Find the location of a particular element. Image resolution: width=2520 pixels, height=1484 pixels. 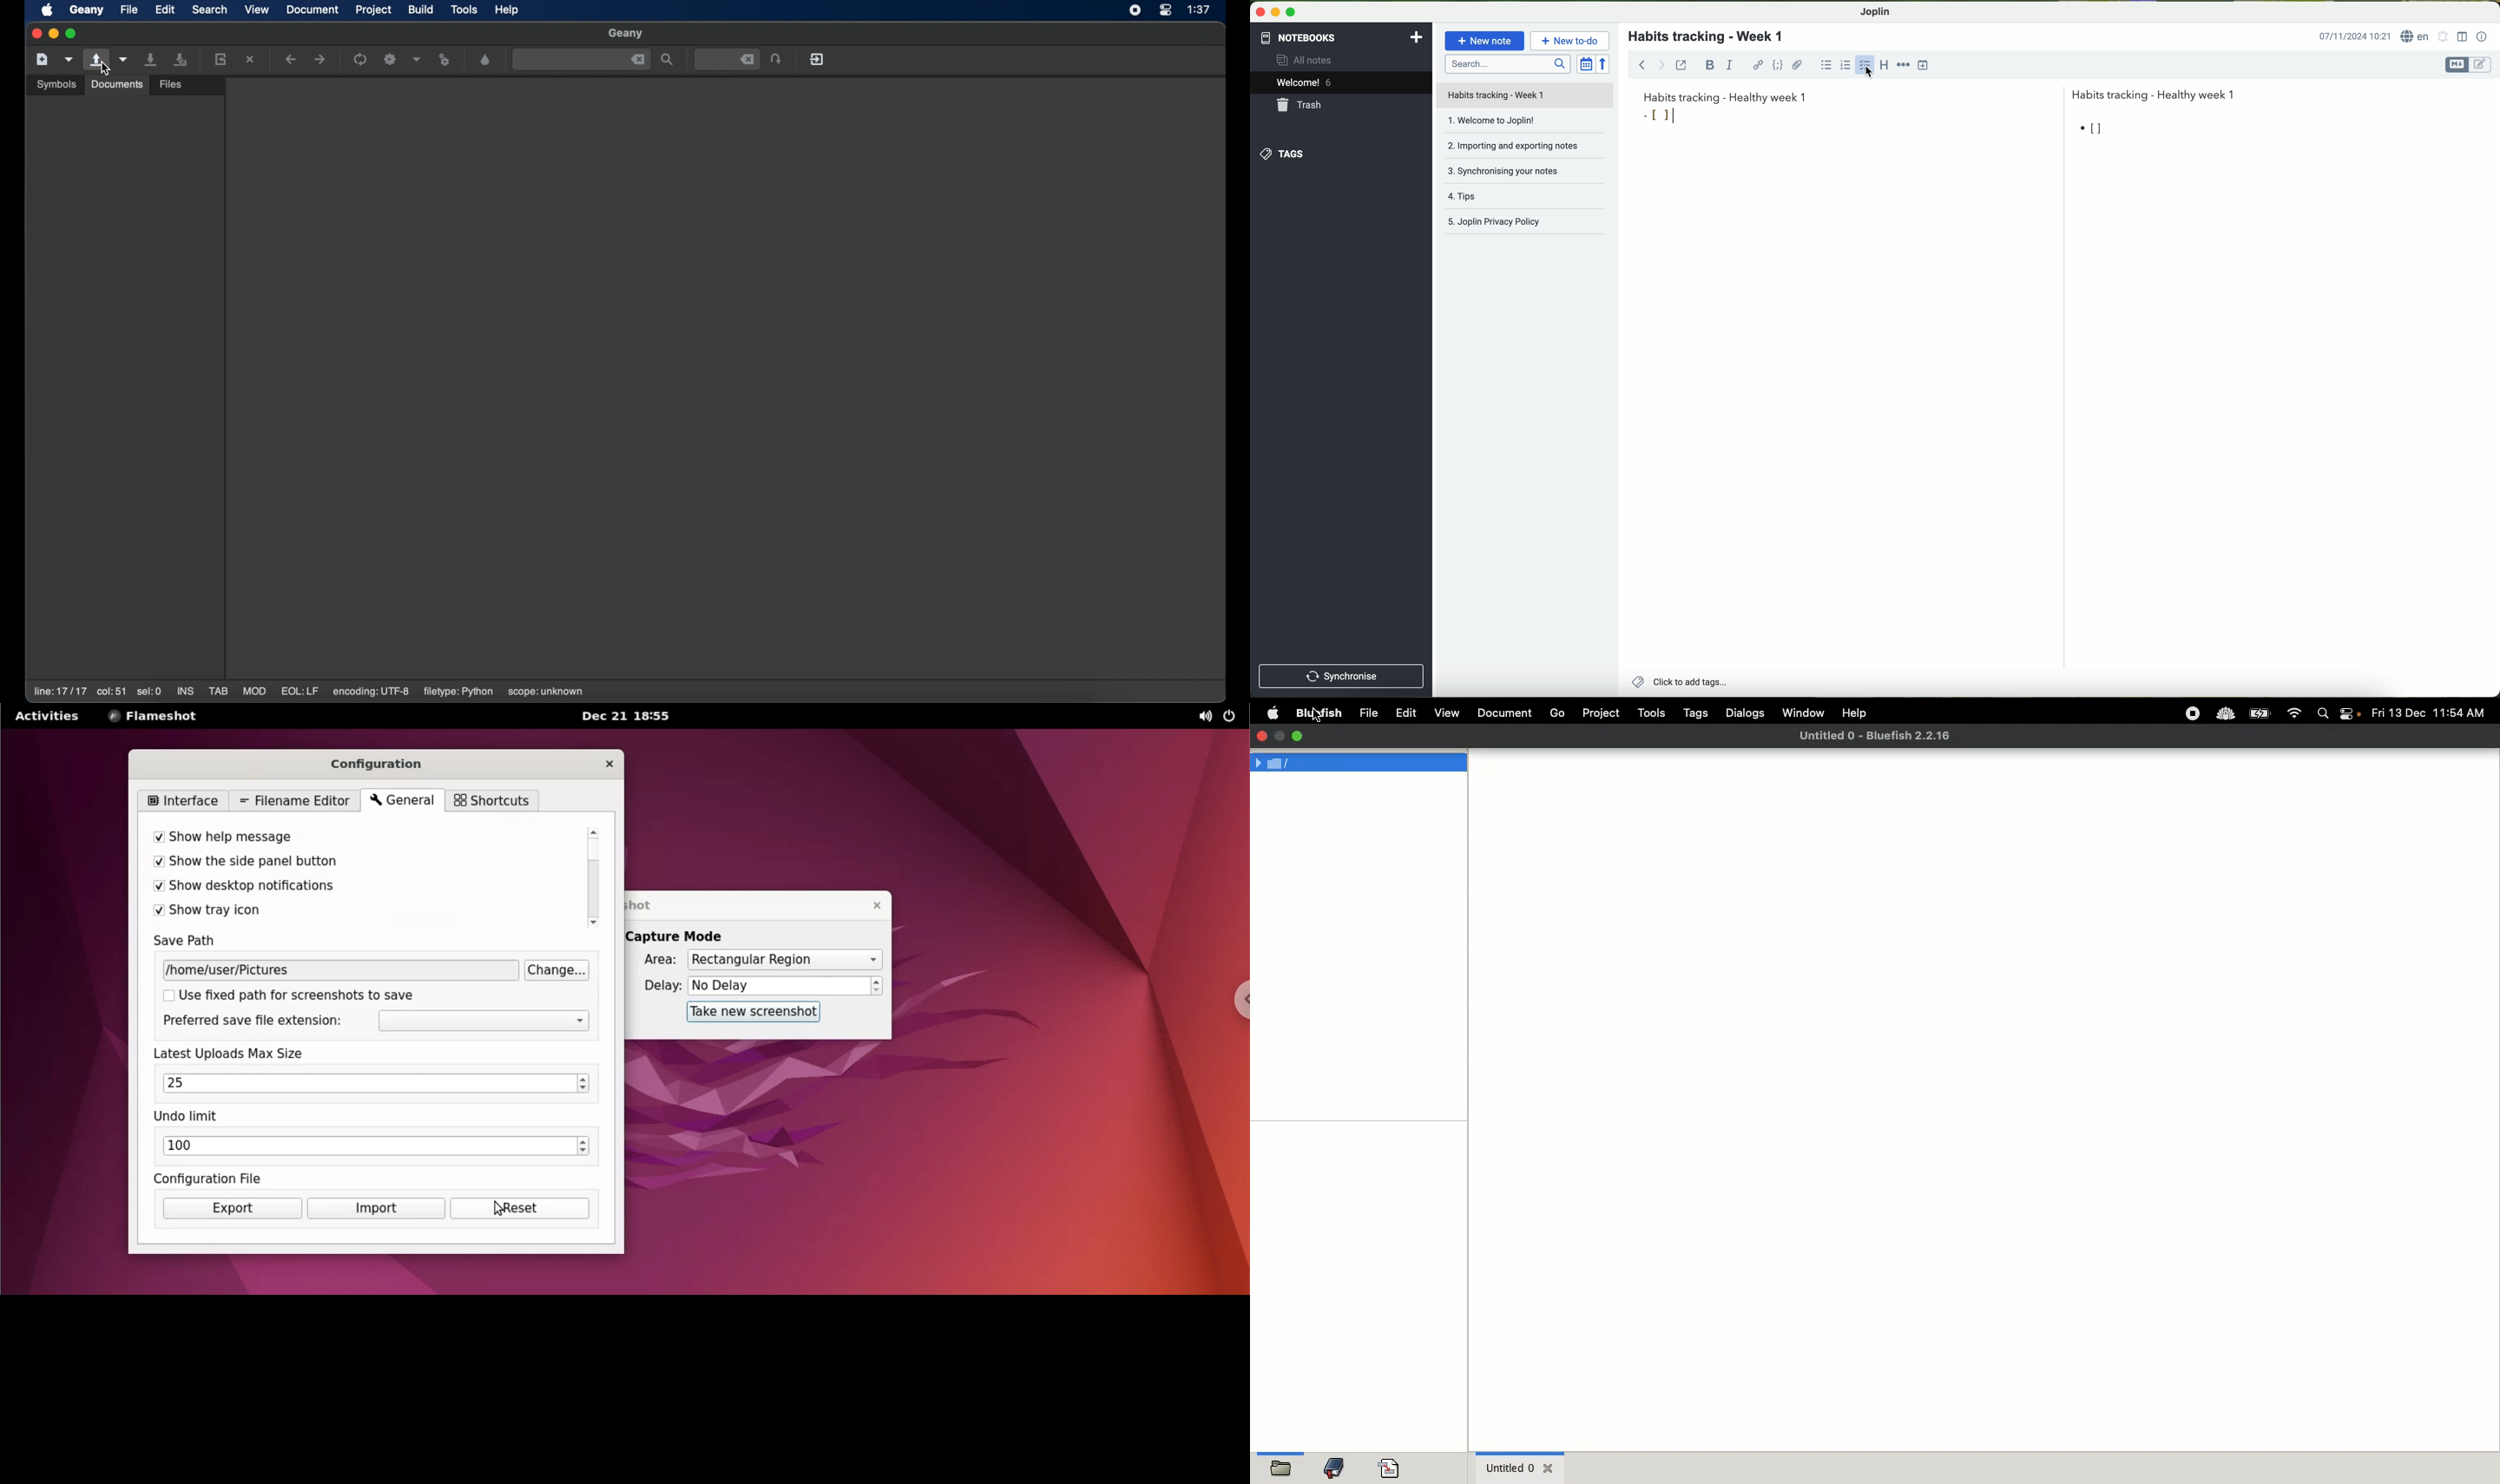

Edit is located at coordinates (1406, 712).